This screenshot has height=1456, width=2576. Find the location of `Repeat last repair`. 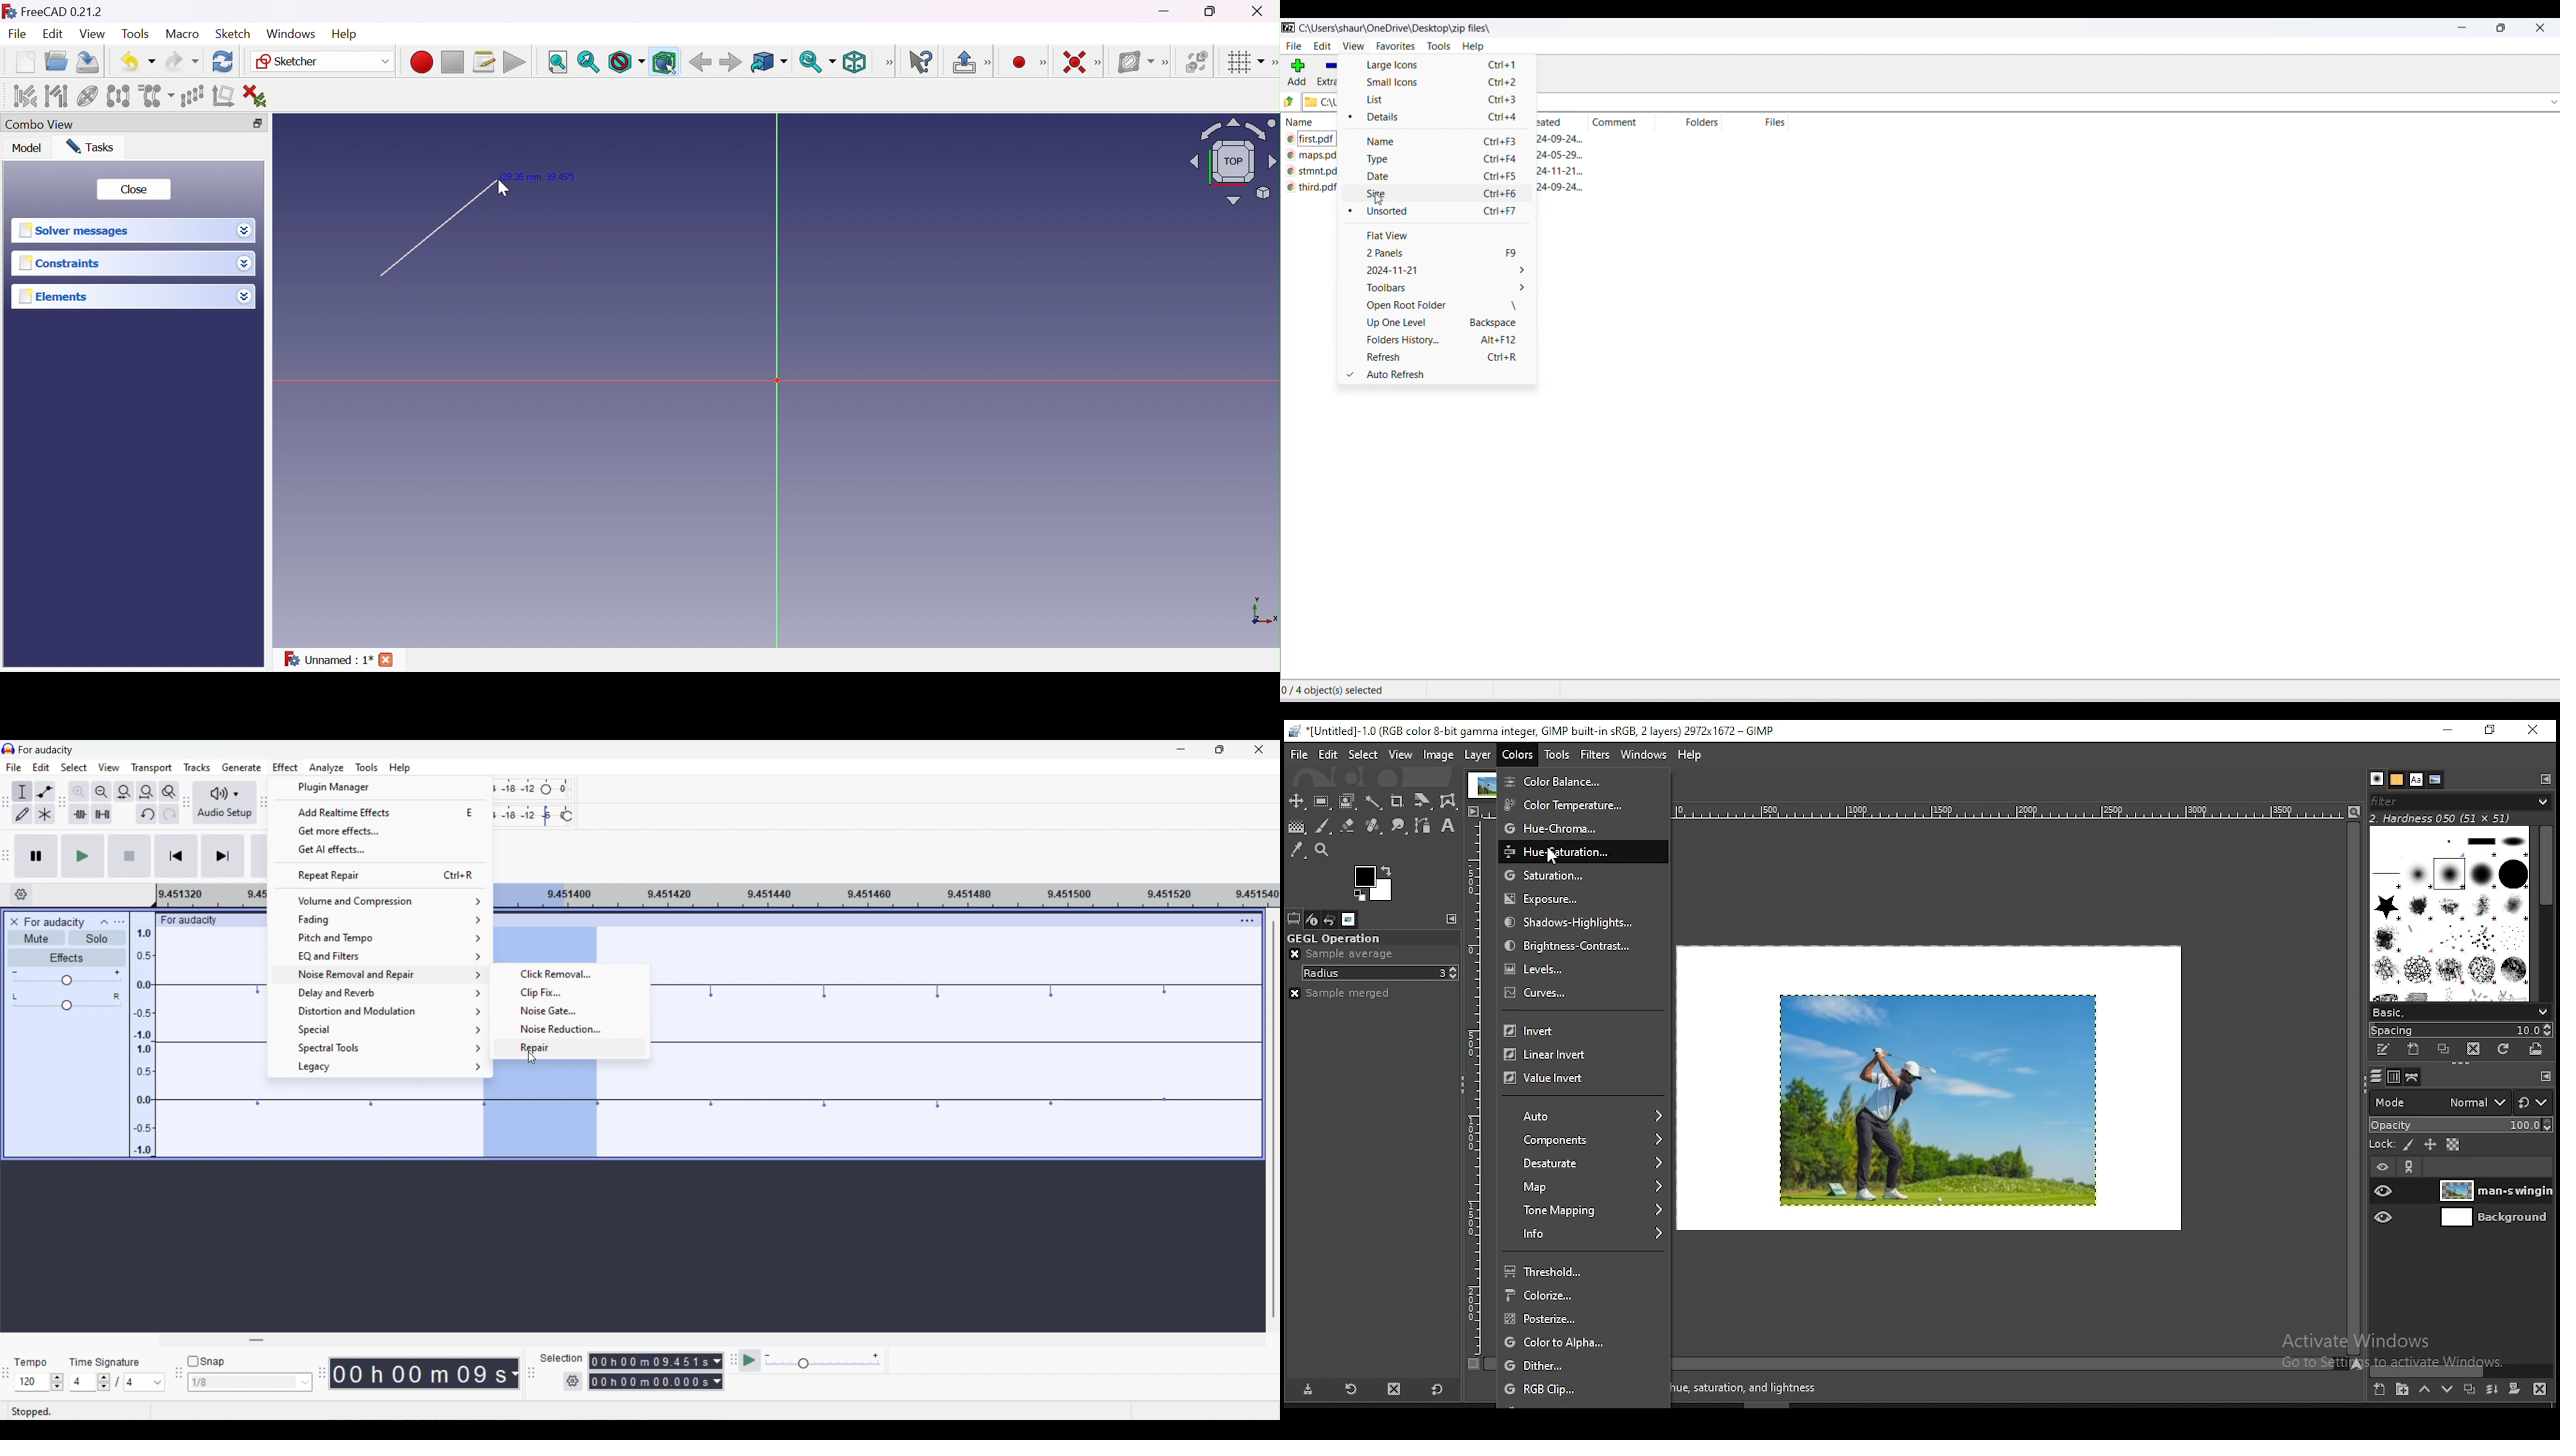

Repeat last repair is located at coordinates (381, 875).